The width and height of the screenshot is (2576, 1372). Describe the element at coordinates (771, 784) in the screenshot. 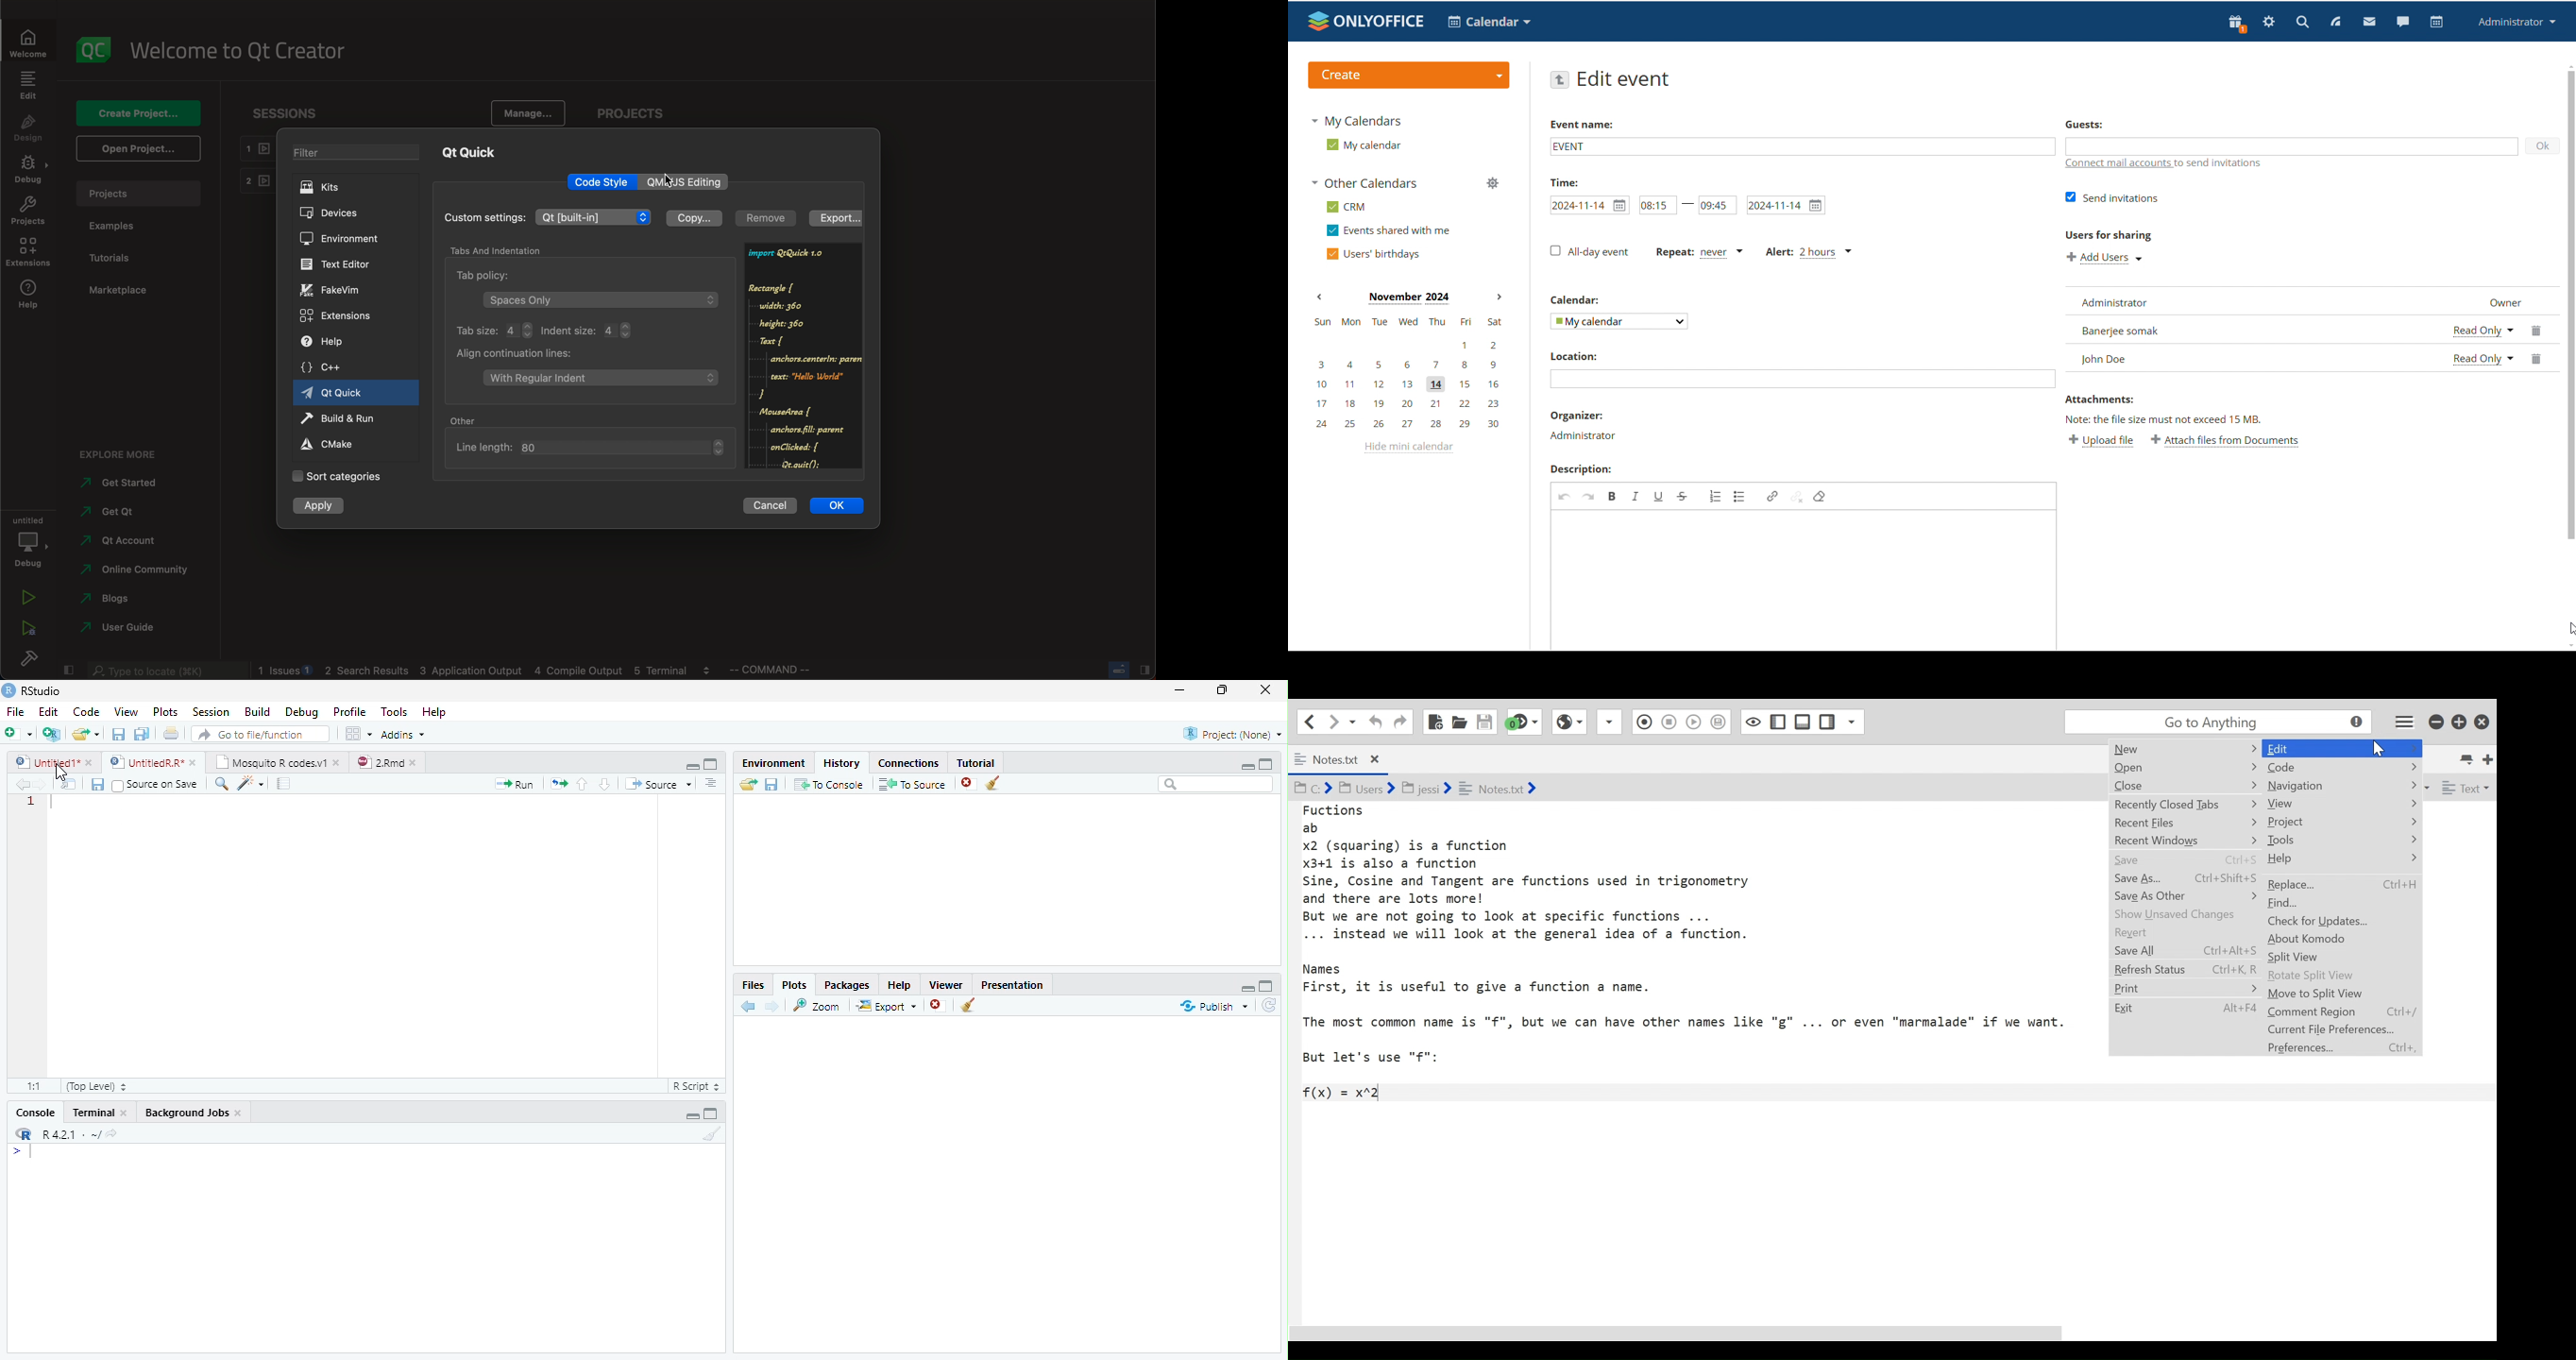

I see `Save` at that location.